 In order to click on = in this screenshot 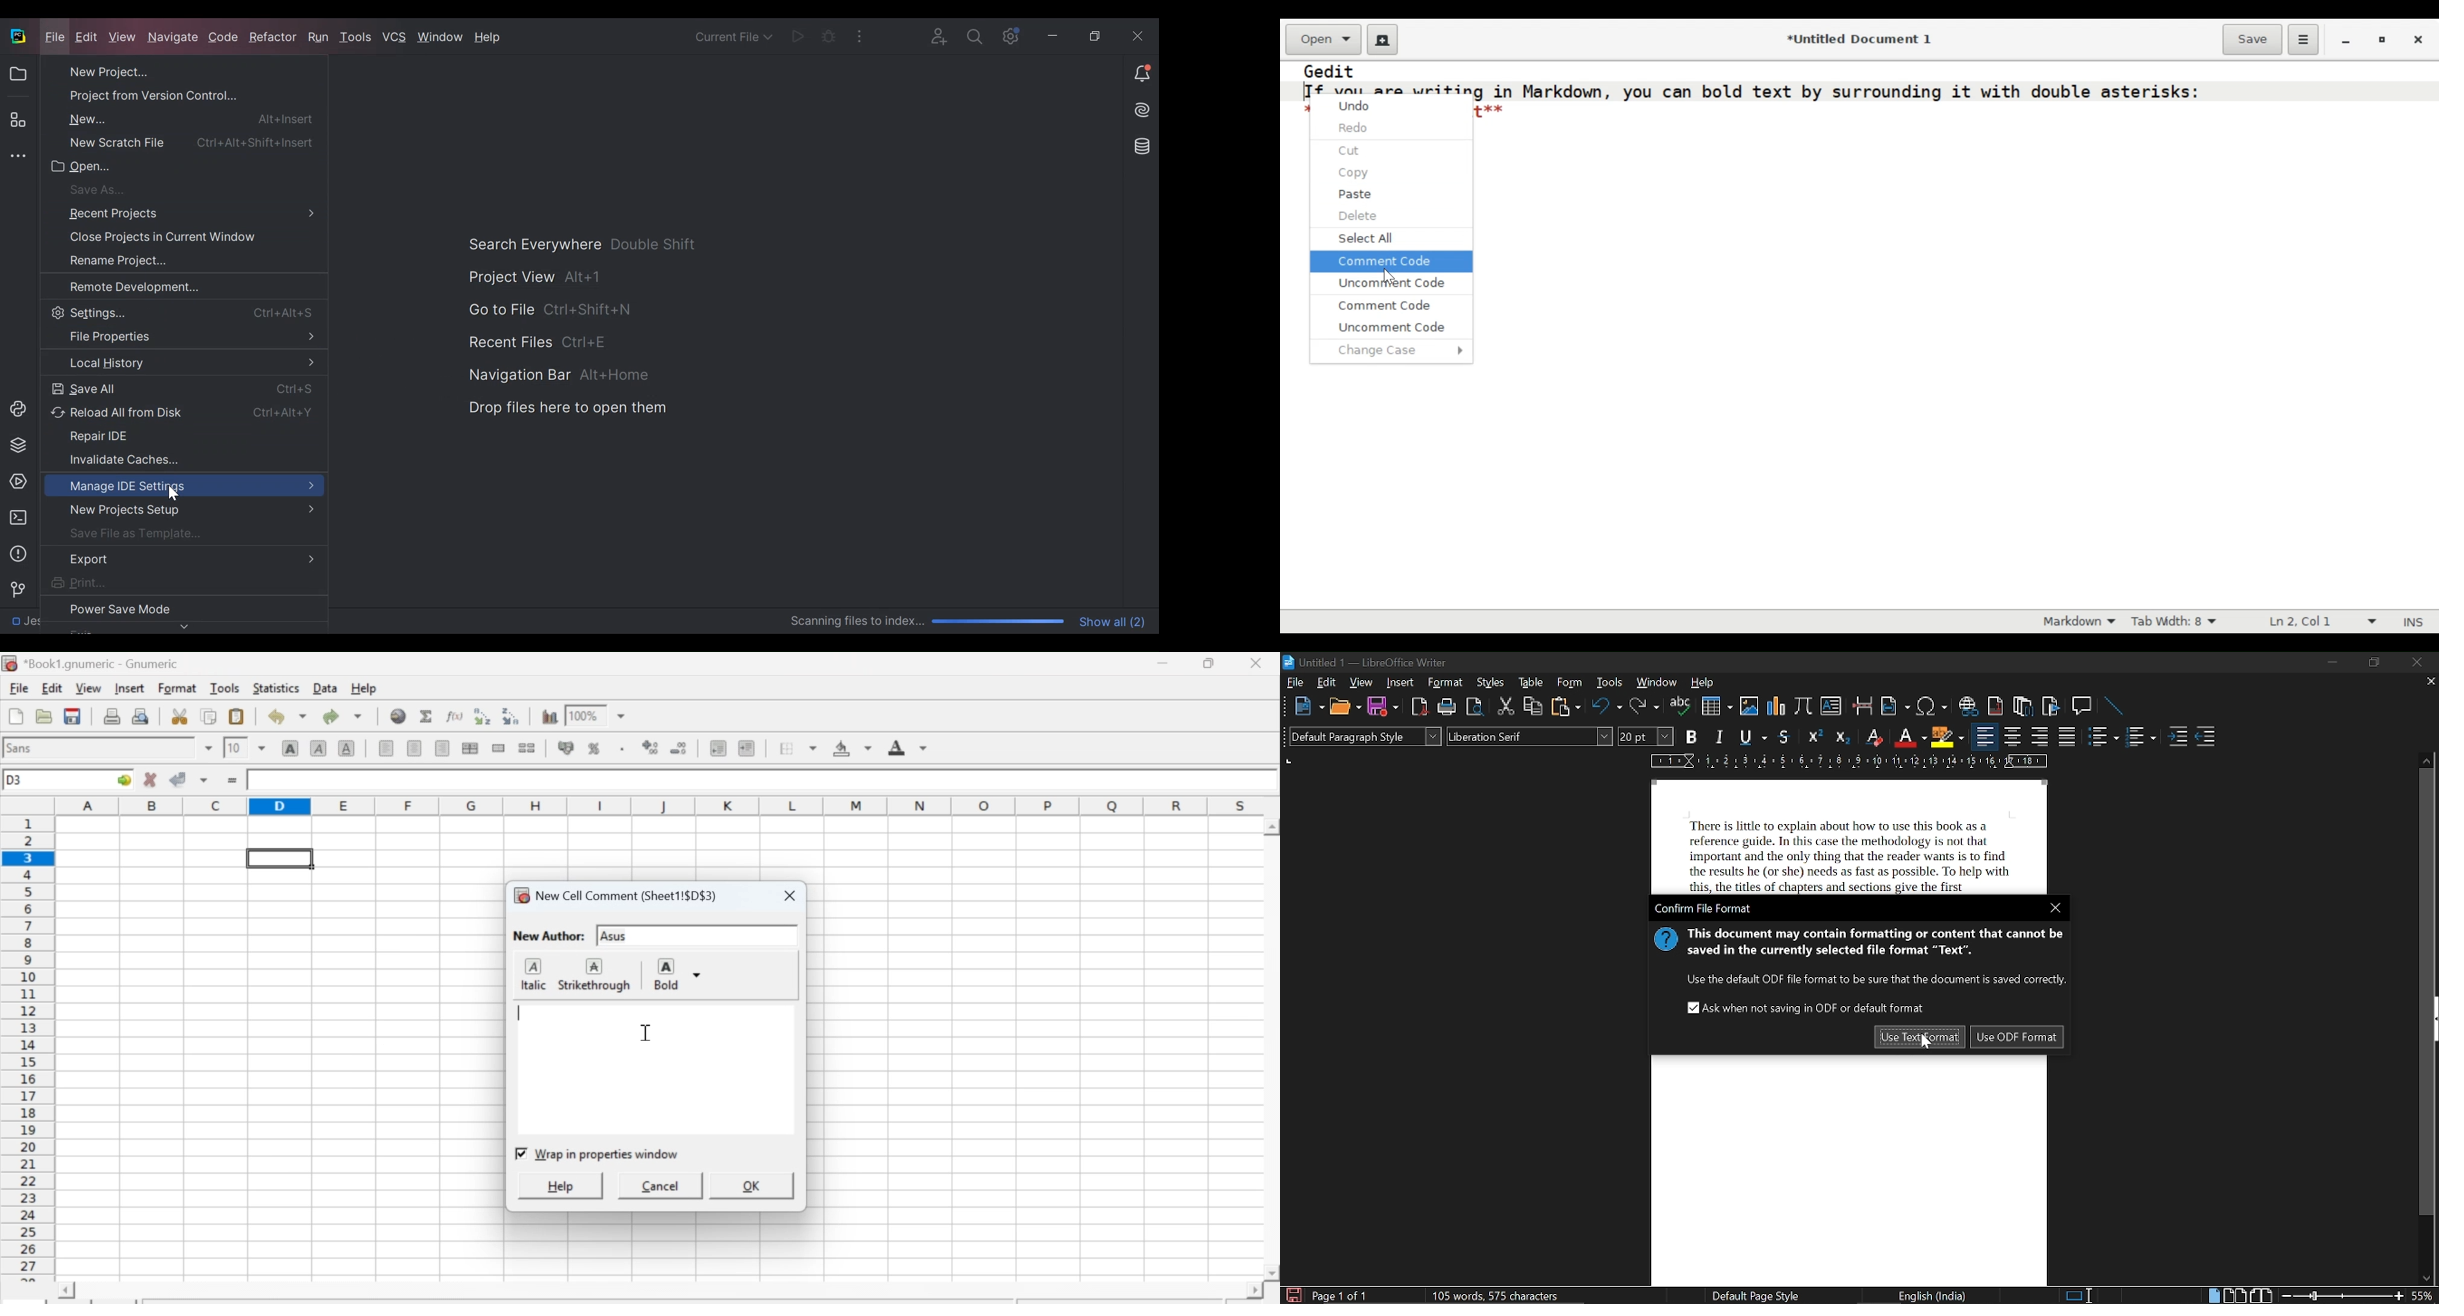, I will do `click(231, 781)`.